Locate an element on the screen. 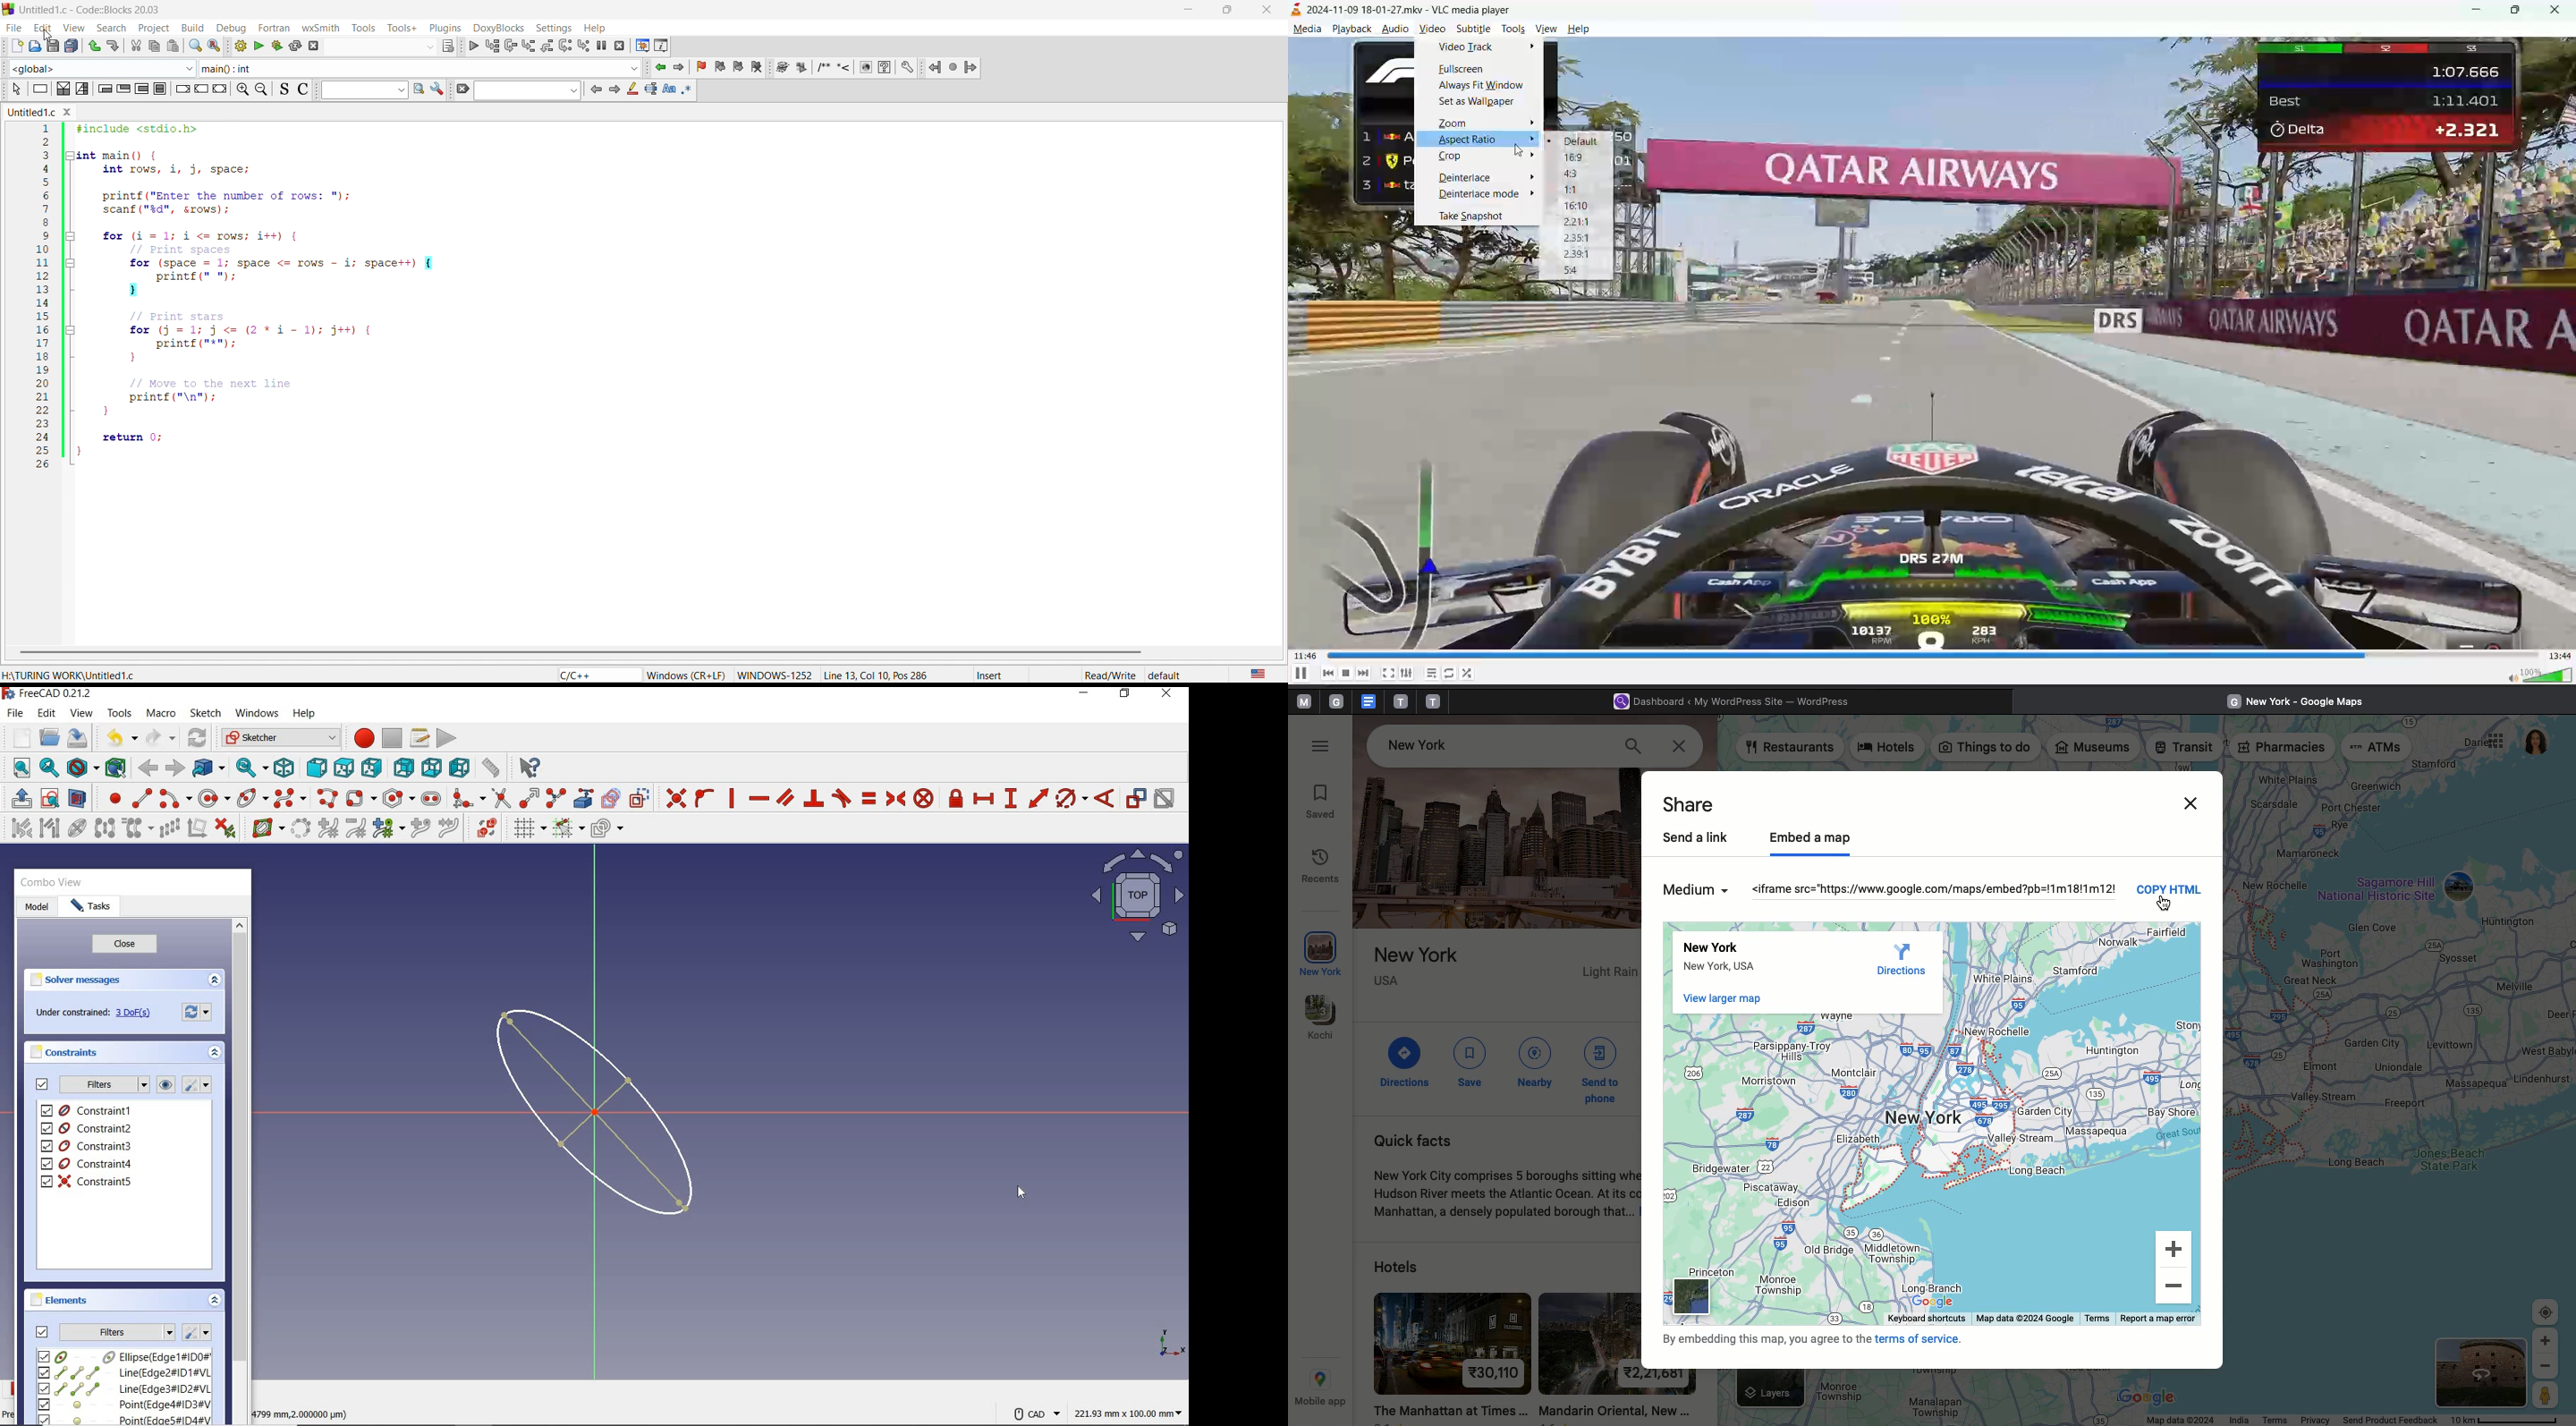 The image size is (2576, 1428). create line is located at coordinates (142, 798).